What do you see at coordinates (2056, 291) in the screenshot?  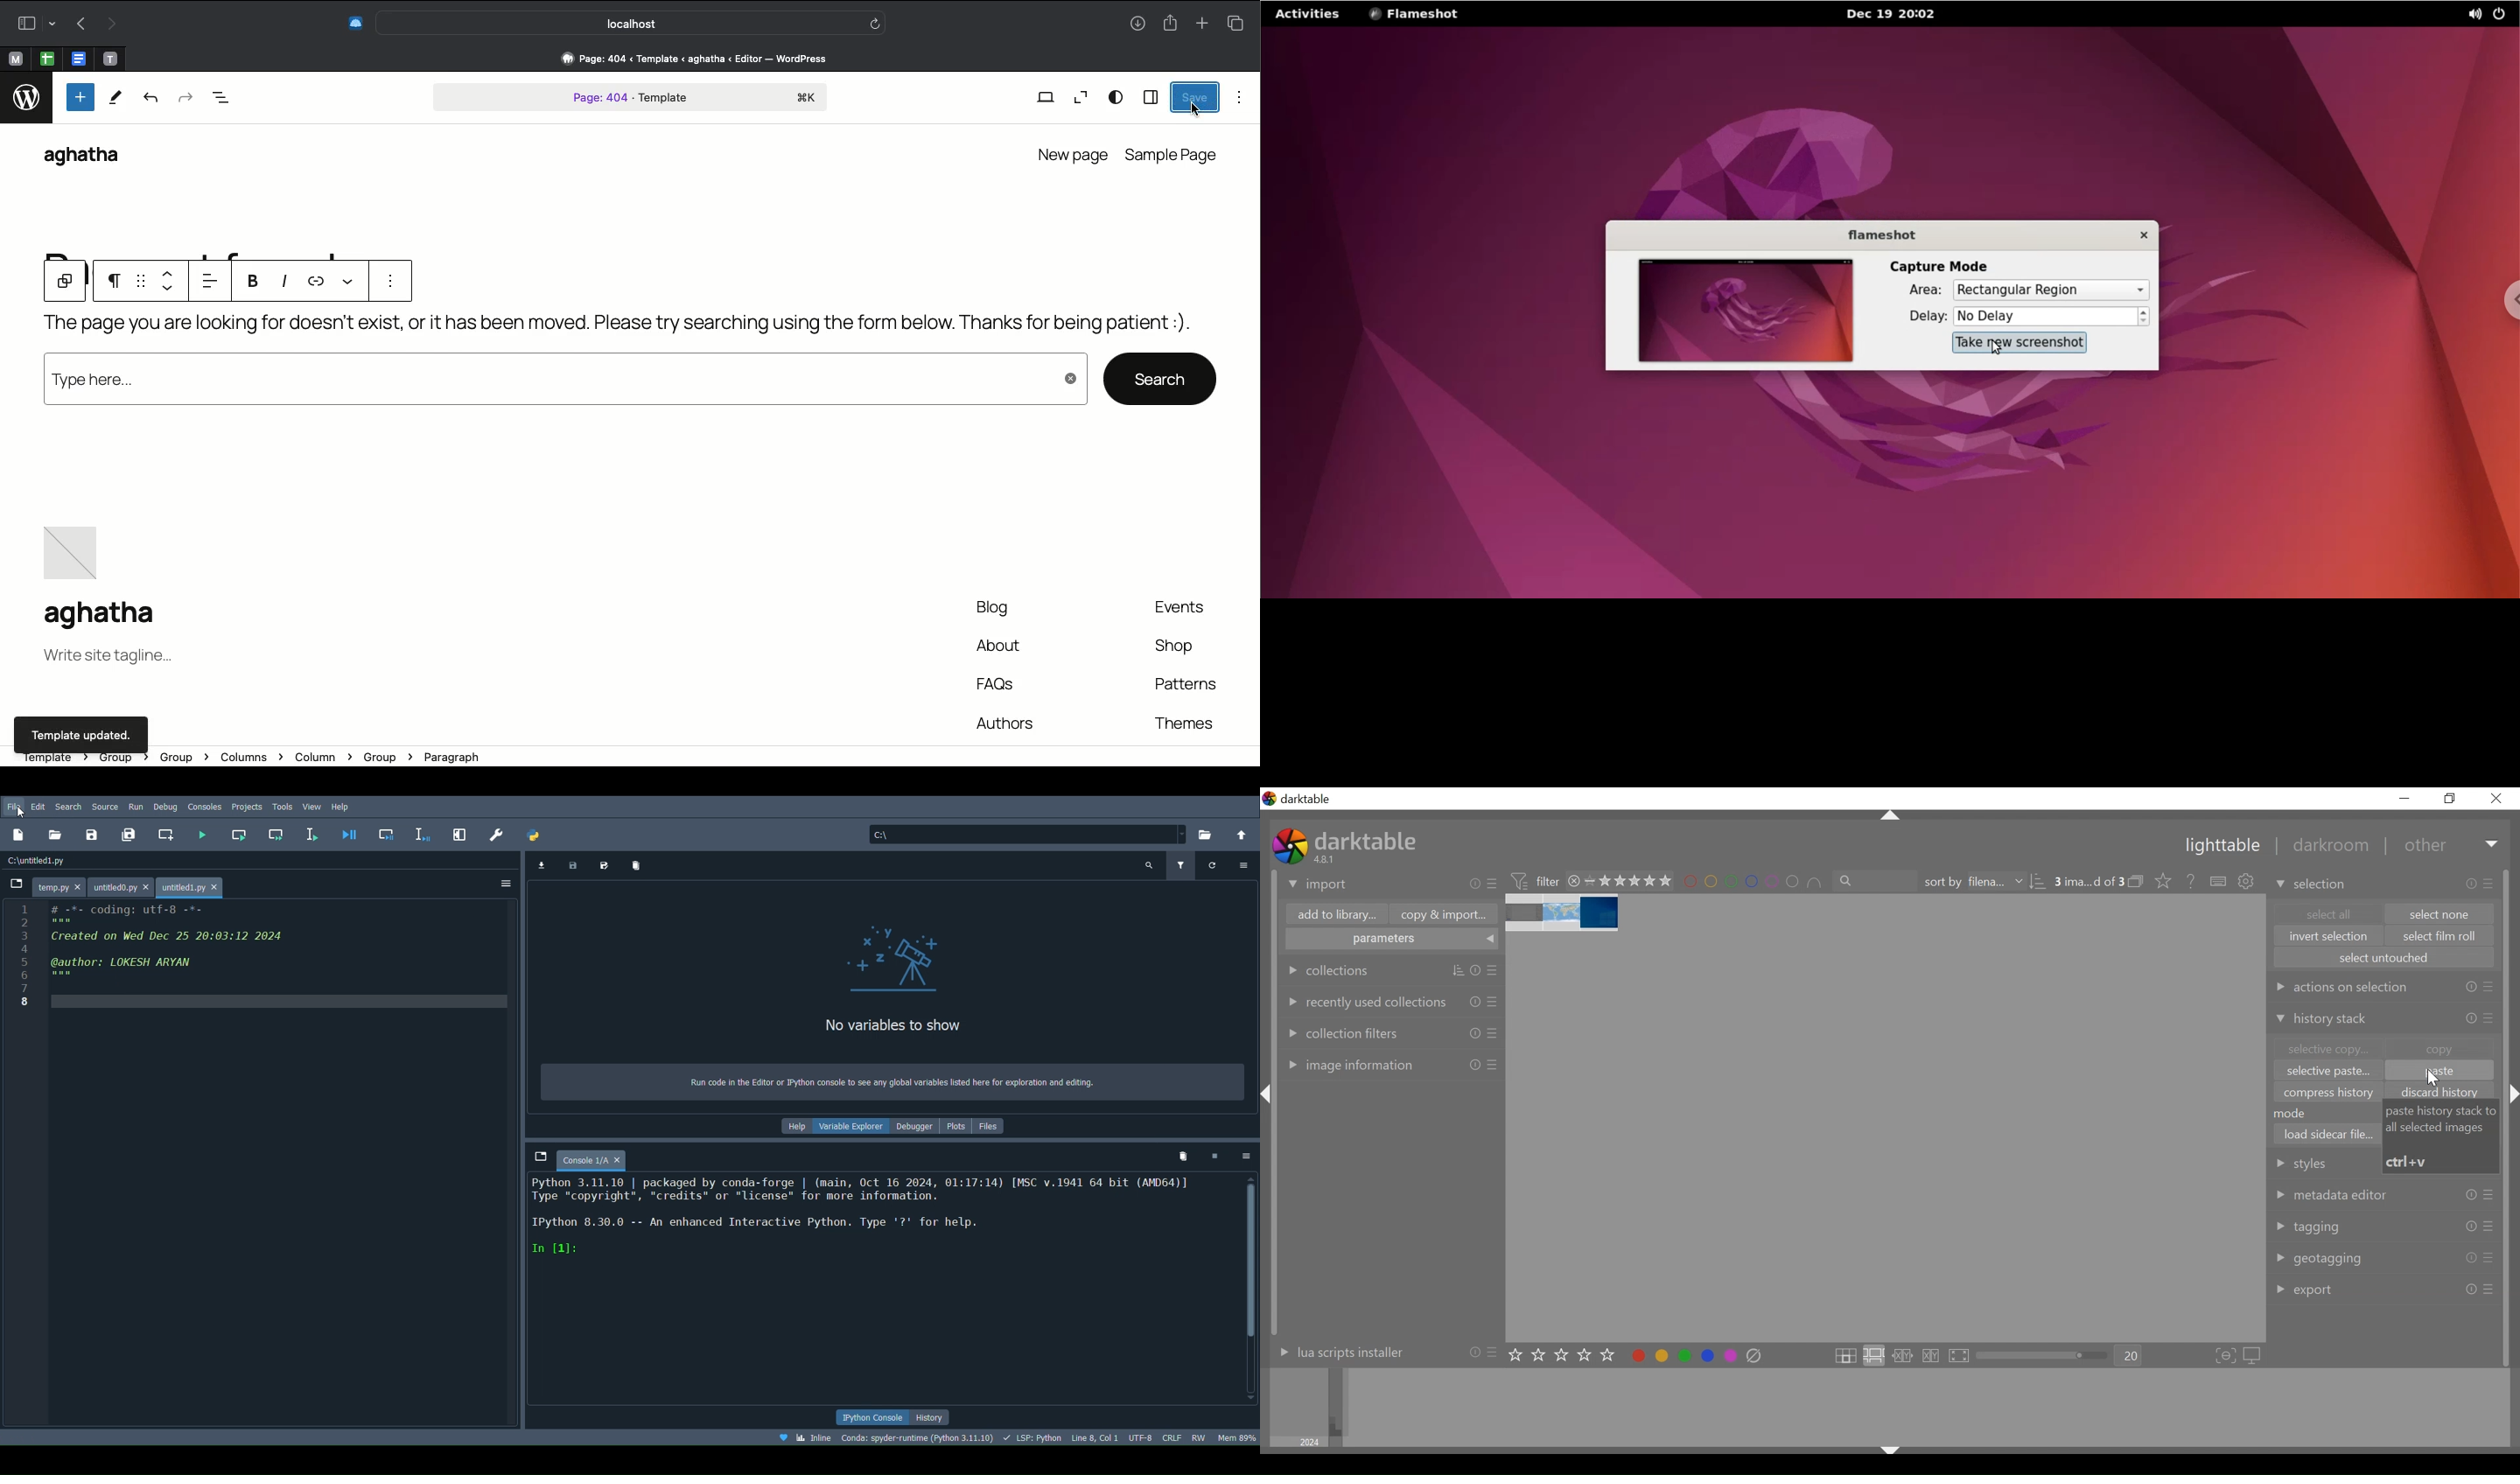 I see ` select capture area option` at bounding box center [2056, 291].